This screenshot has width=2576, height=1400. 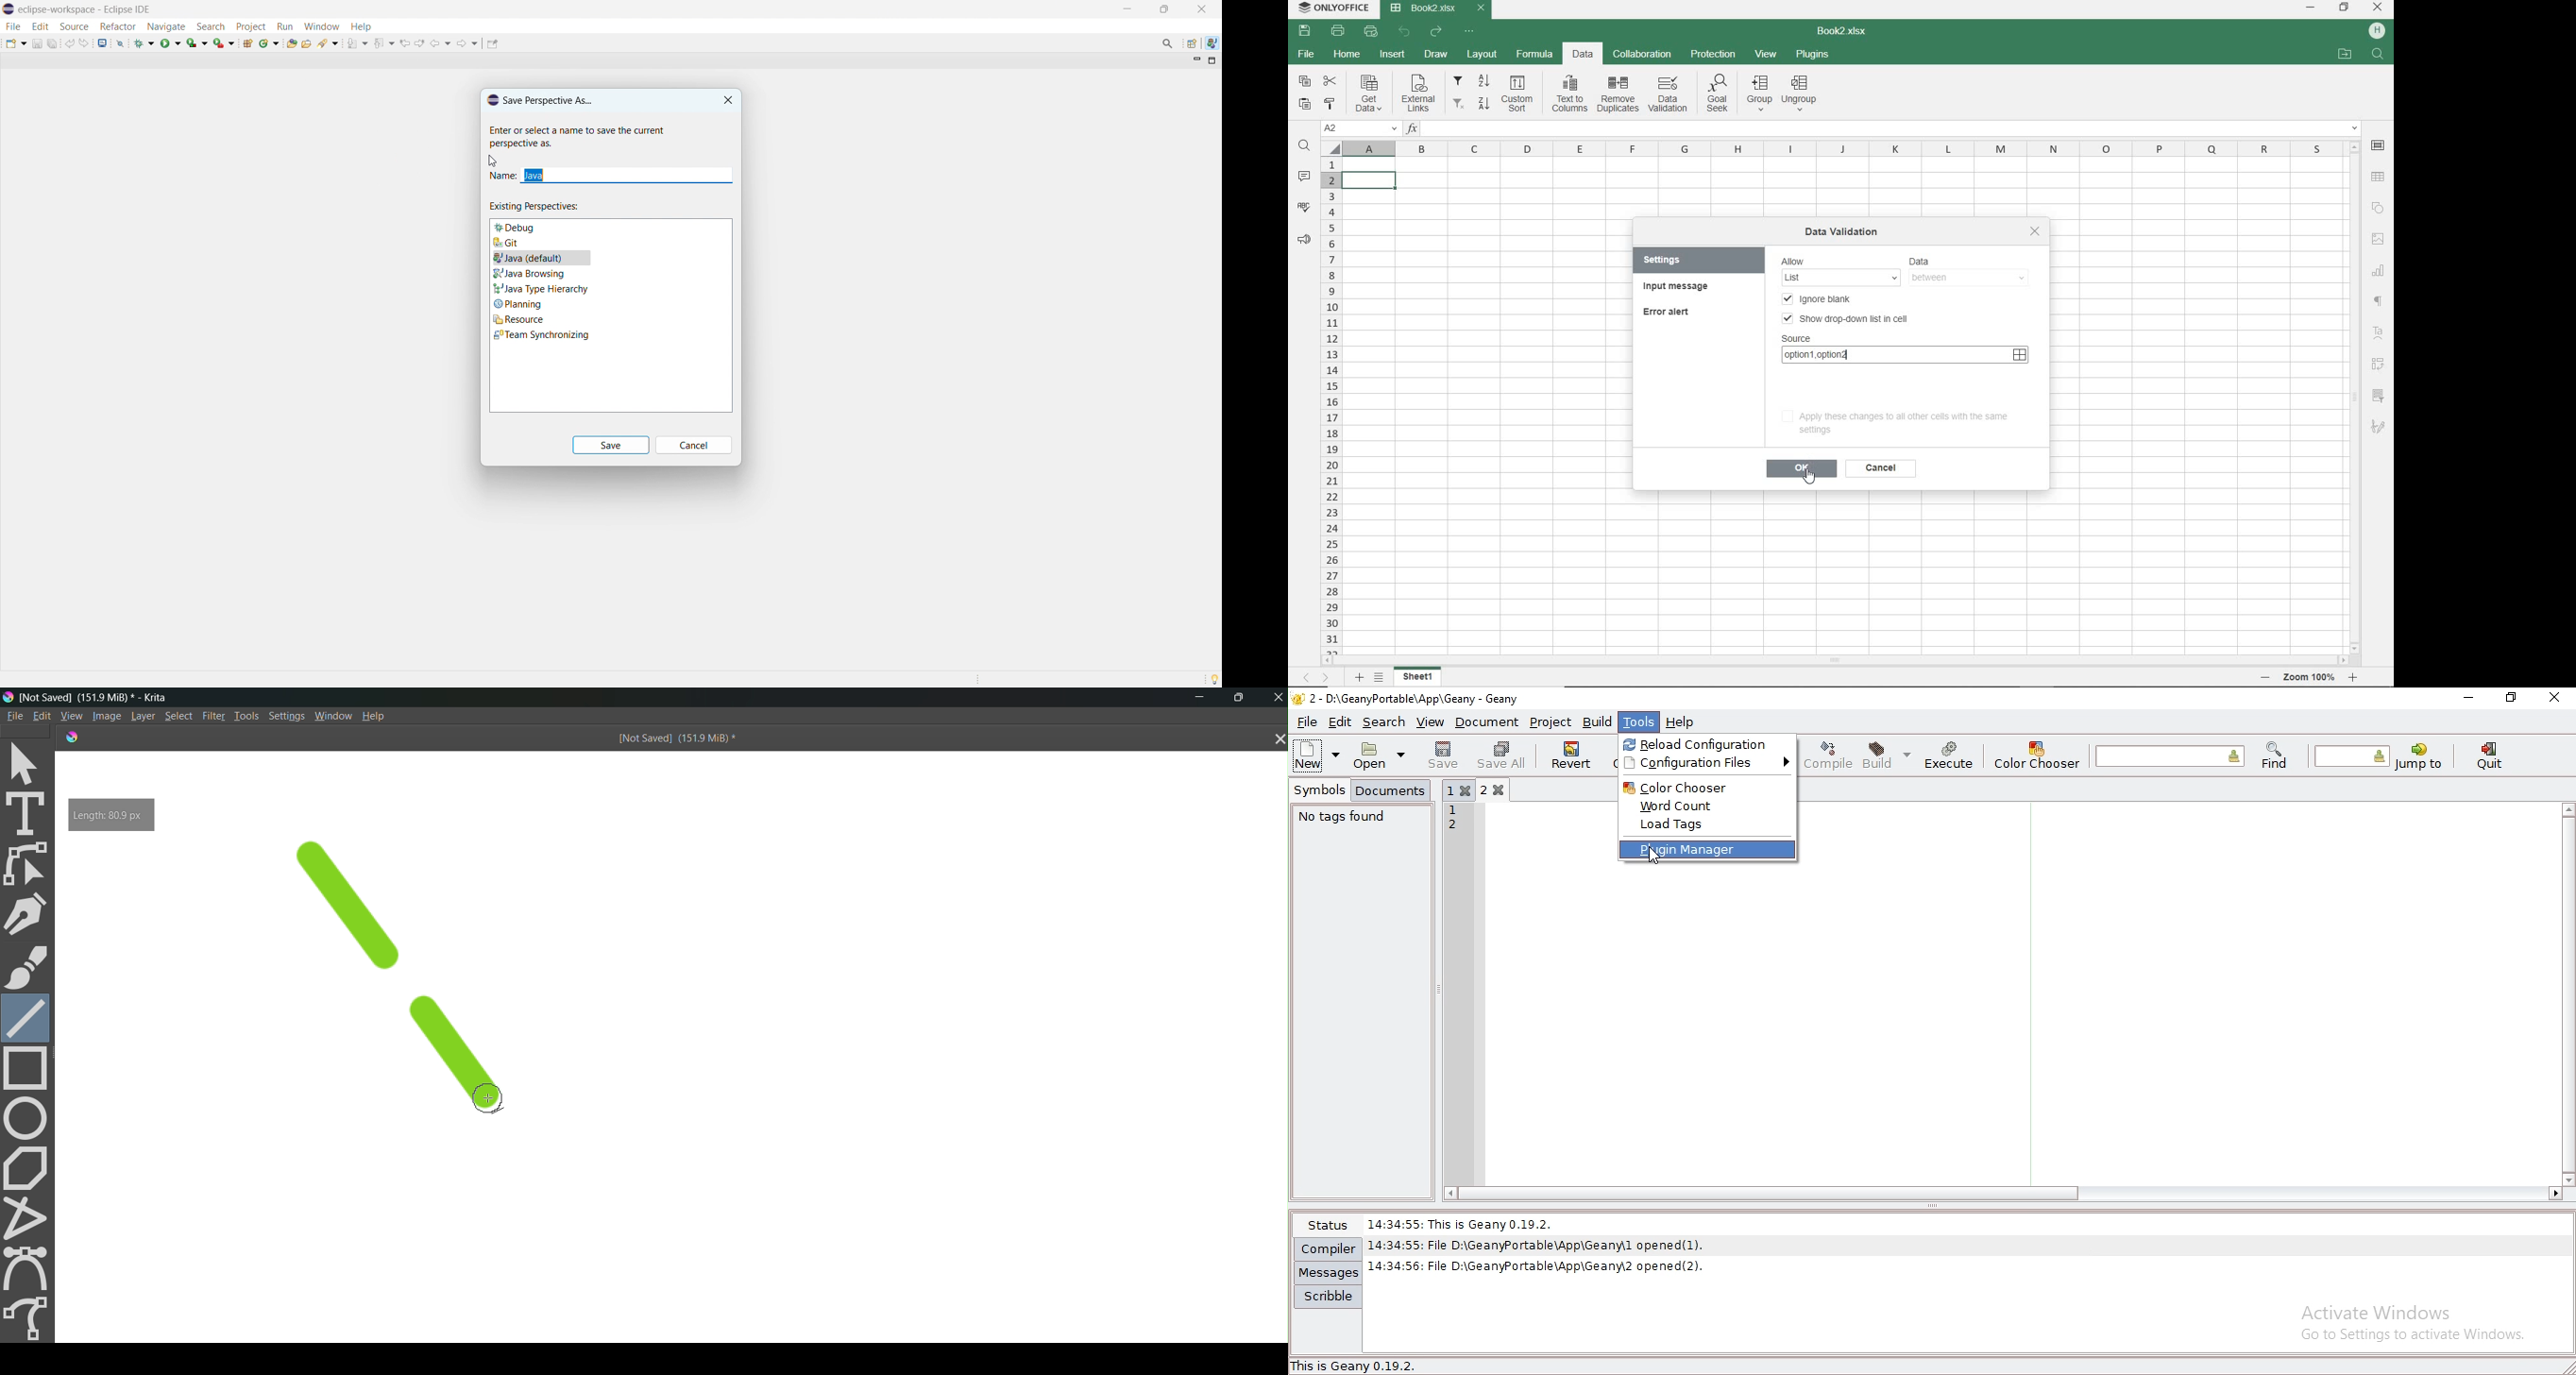 I want to click on select, so click(x=29, y=762).